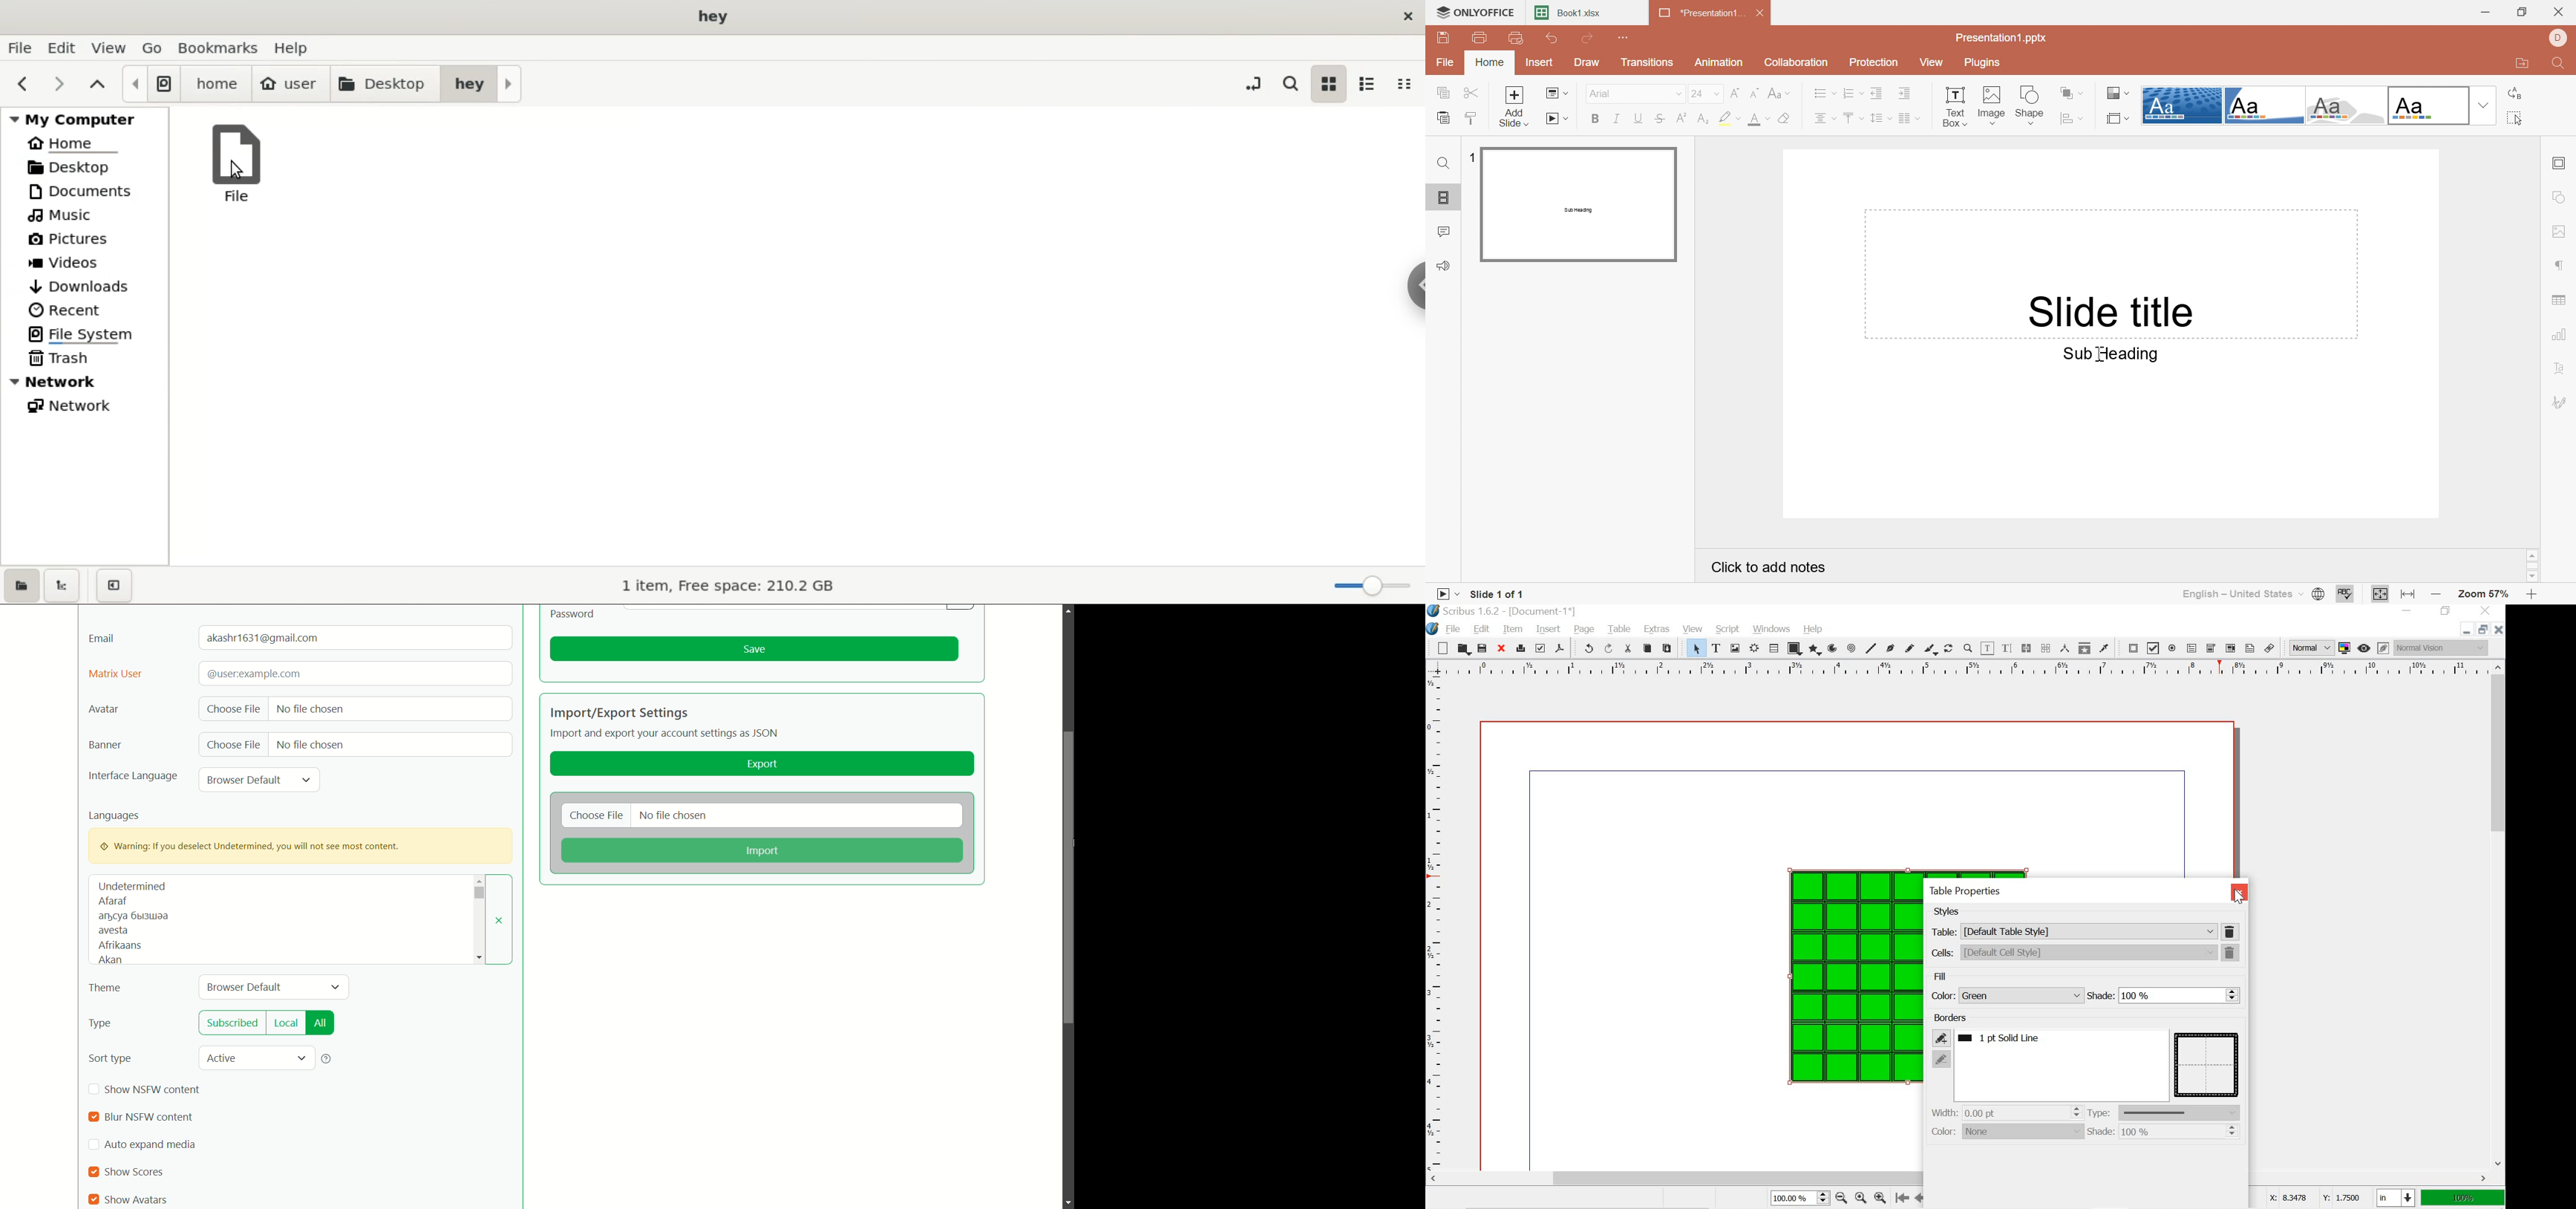 This screenshot has height=1232, width=2576. What do you see at coordinates (2345, 593) in the screenshot?
I see `Check spelling` at bounding box center [2345, 593].